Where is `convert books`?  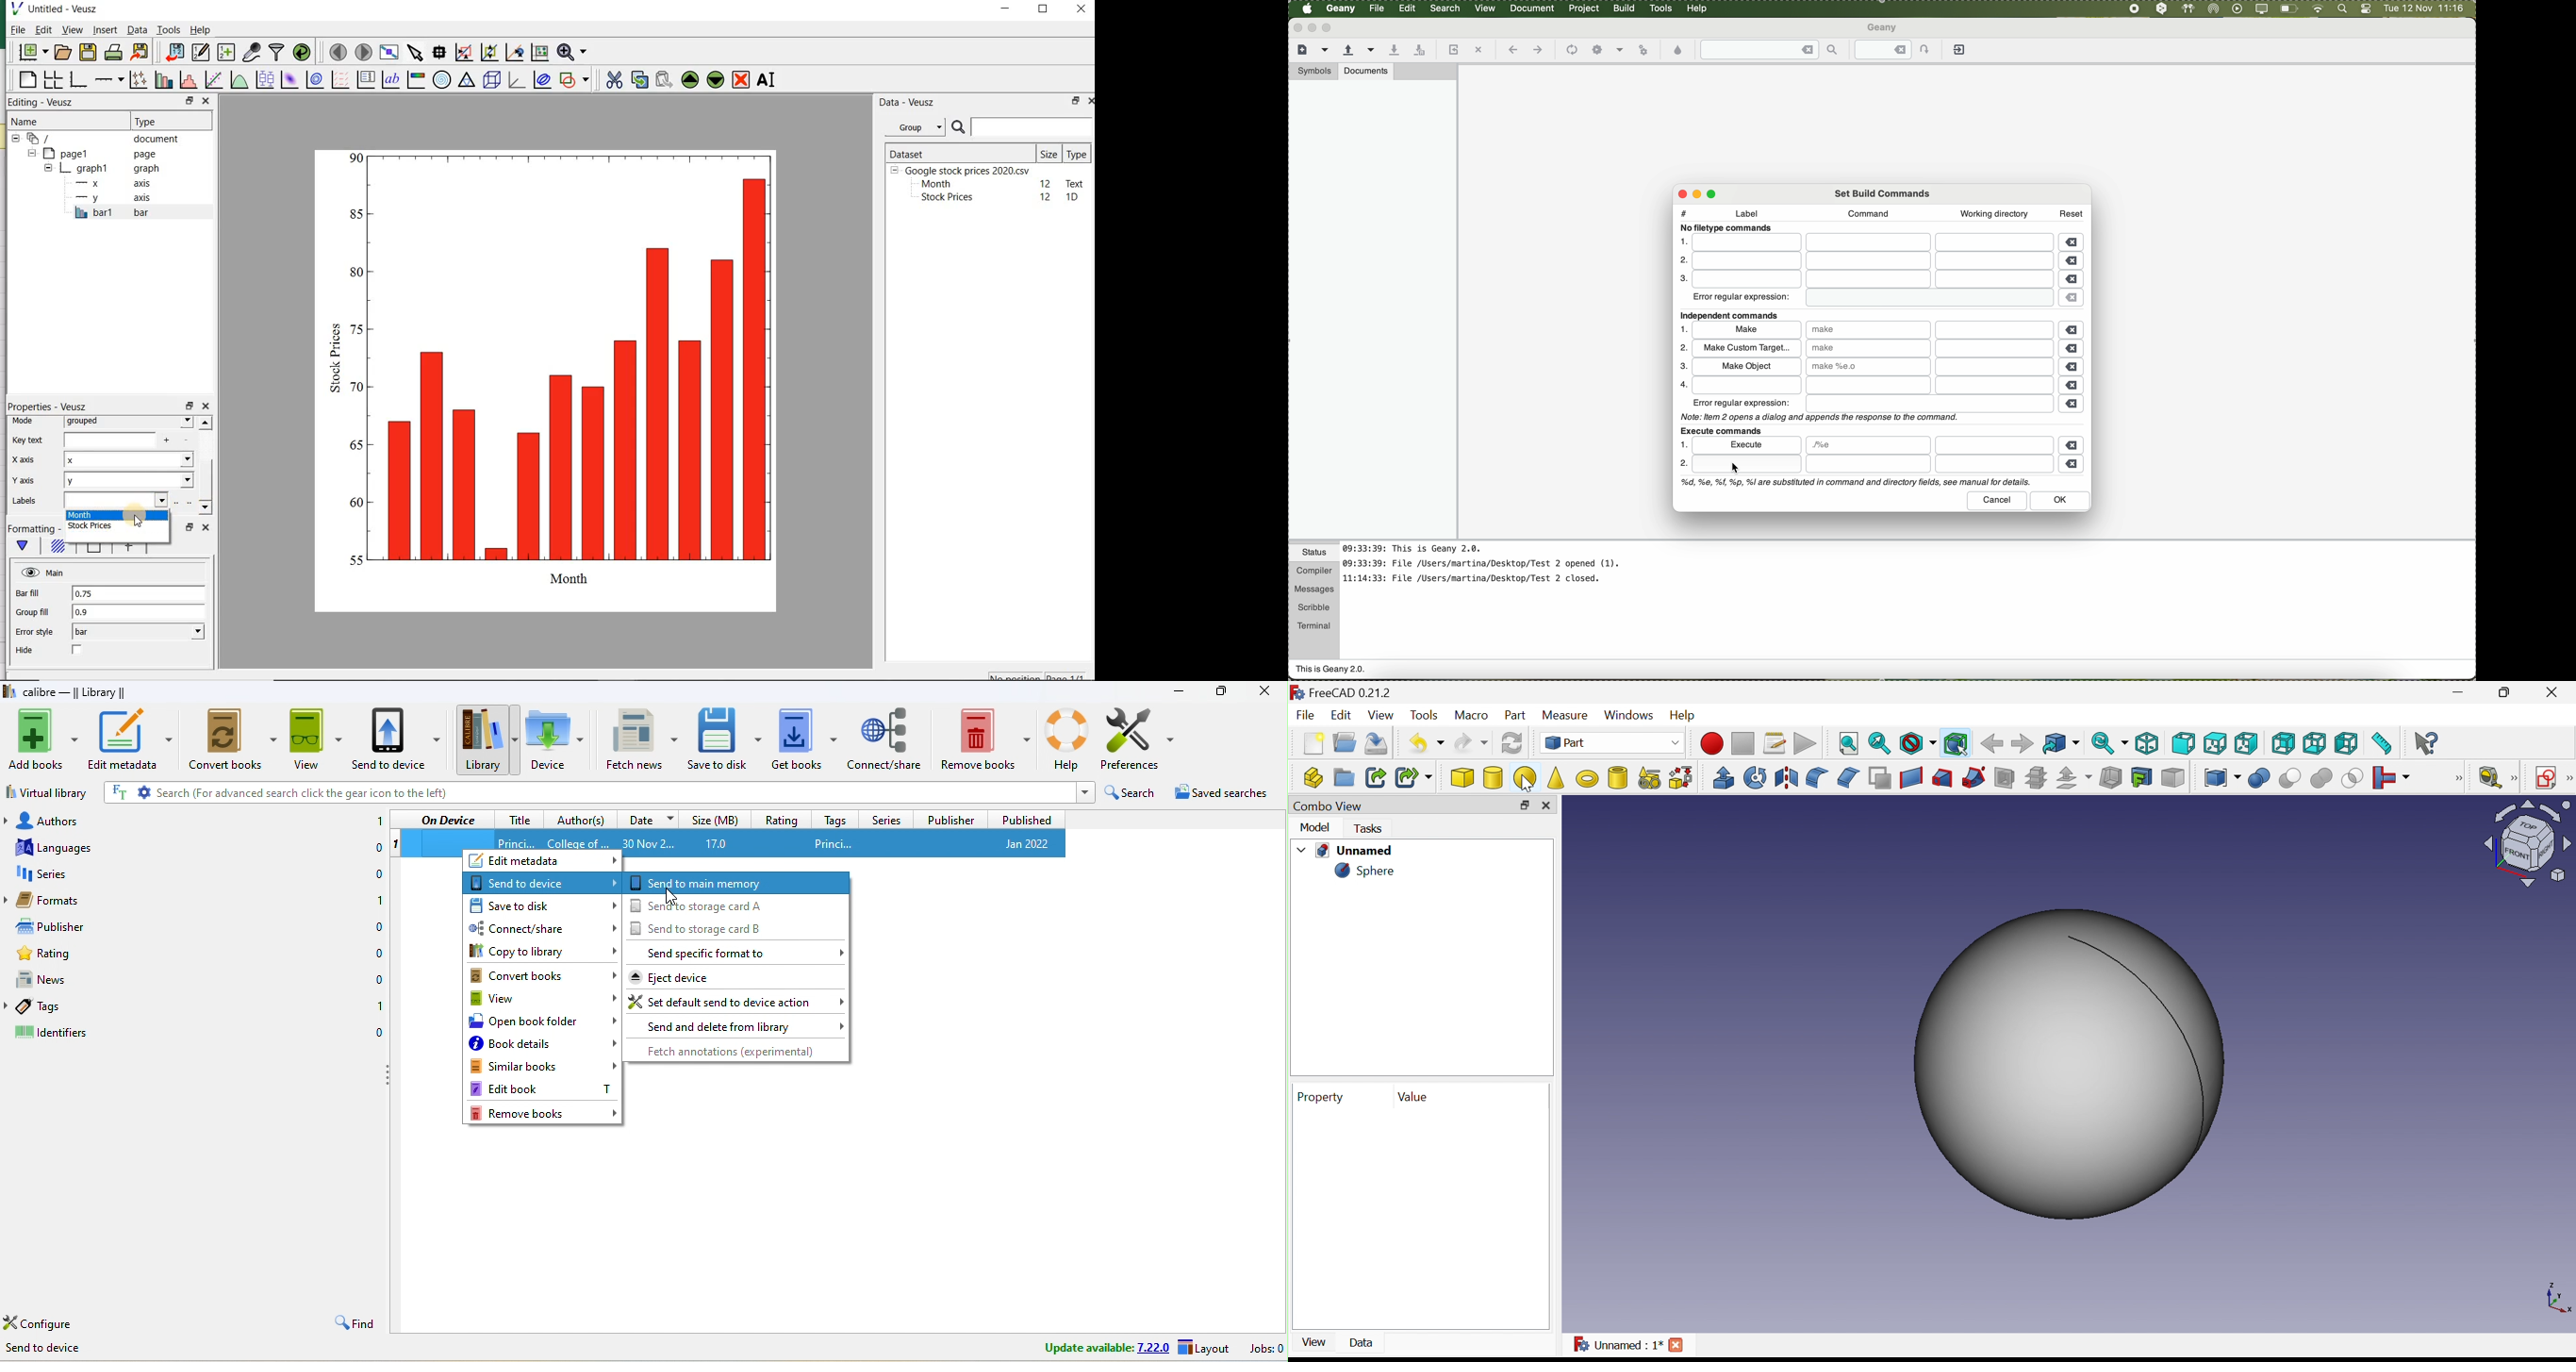
convert books is located at coordinates (539, 975).